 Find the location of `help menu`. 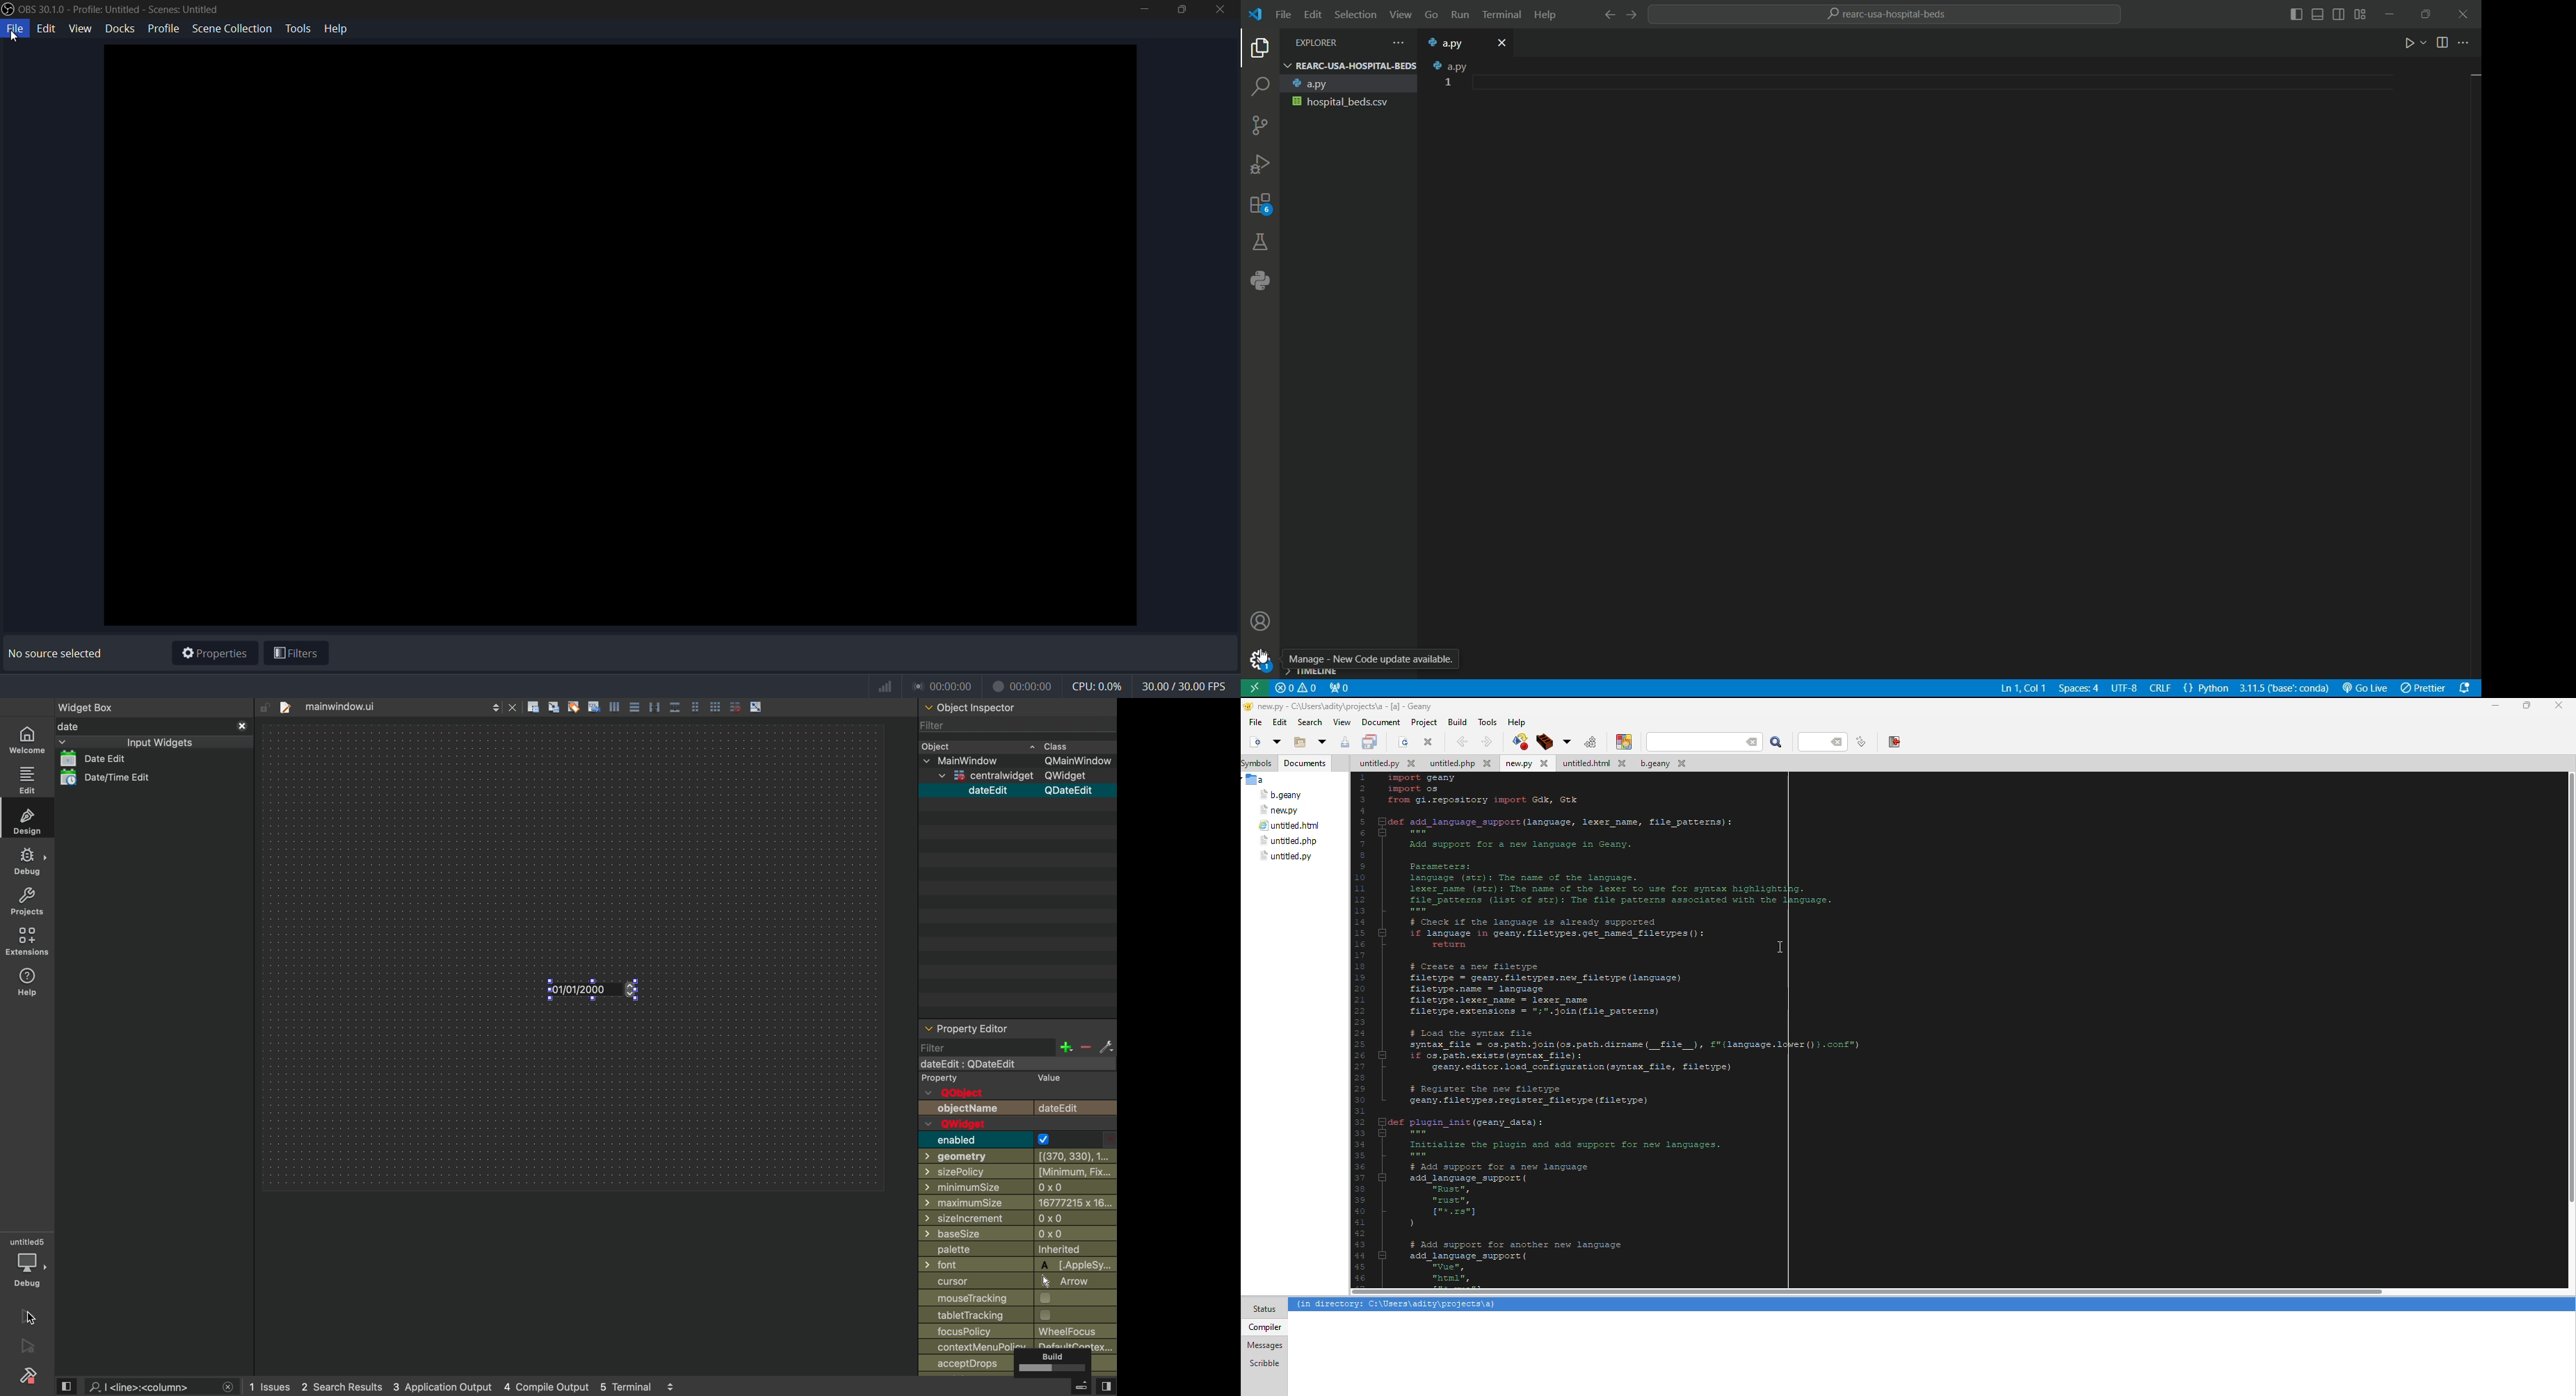

help menu is located at coordinates (1547, 15).